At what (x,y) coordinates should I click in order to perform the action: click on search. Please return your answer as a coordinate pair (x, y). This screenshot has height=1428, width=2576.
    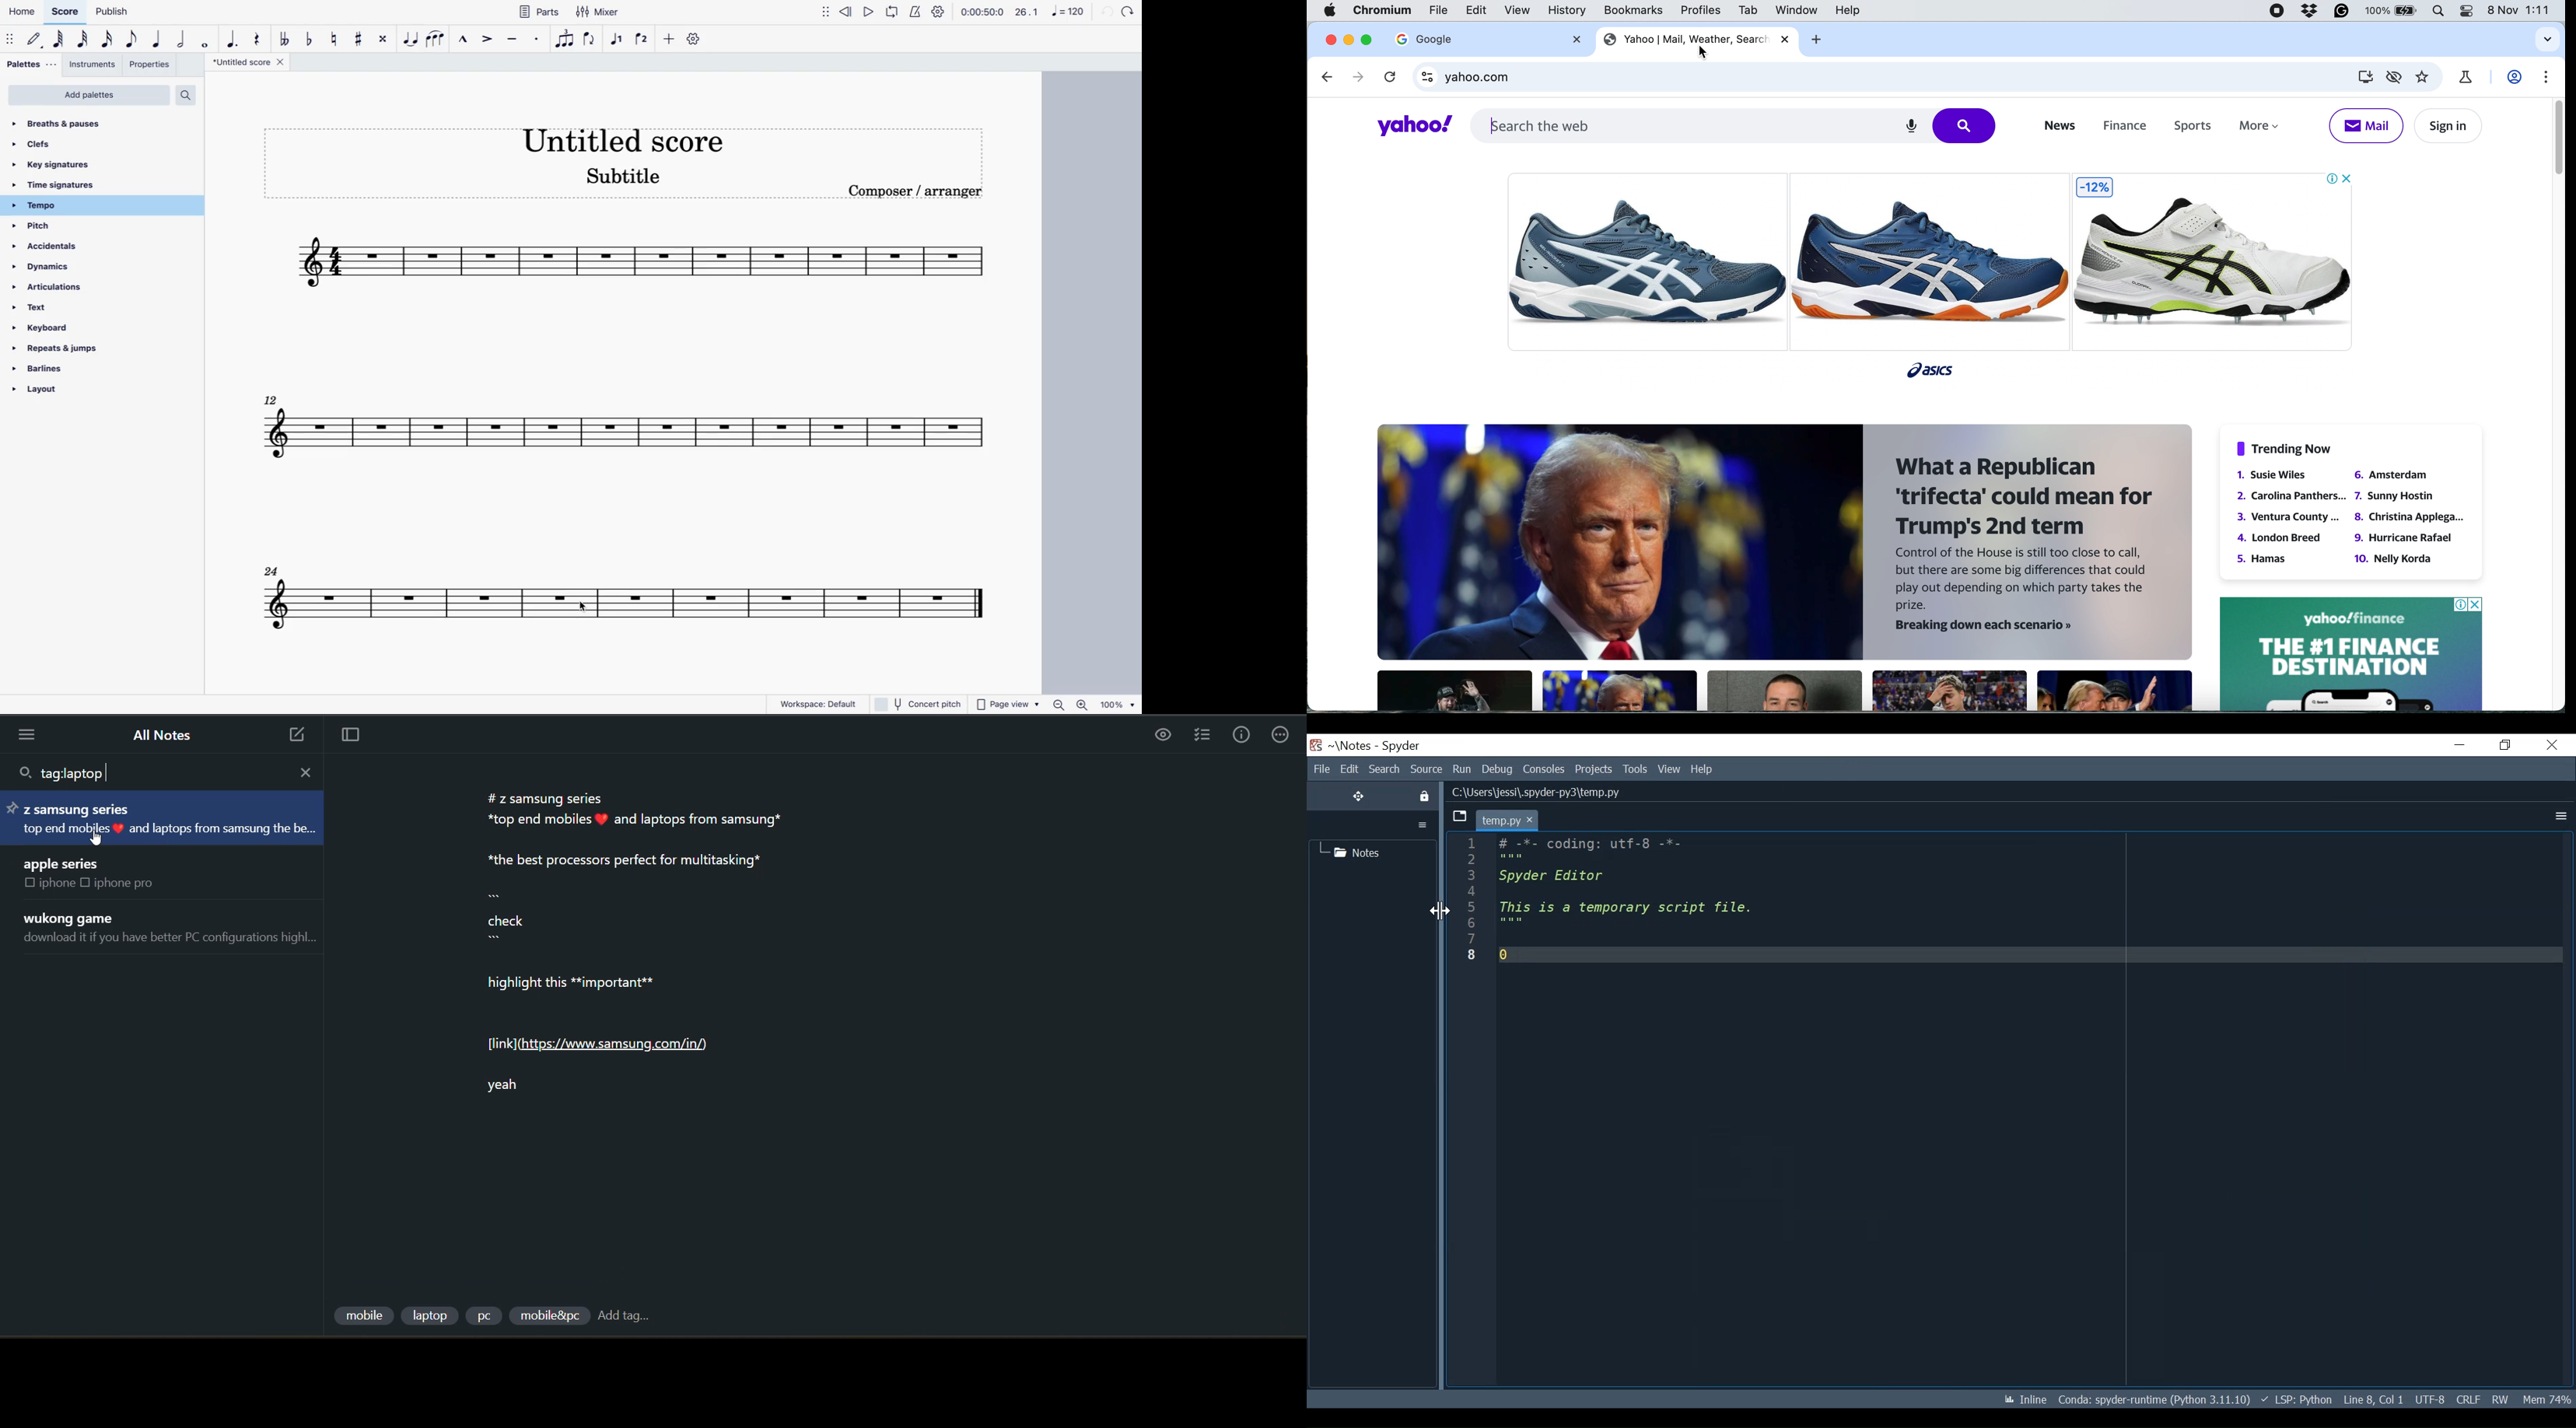
    Looking at the image, I should click on (192, 97).